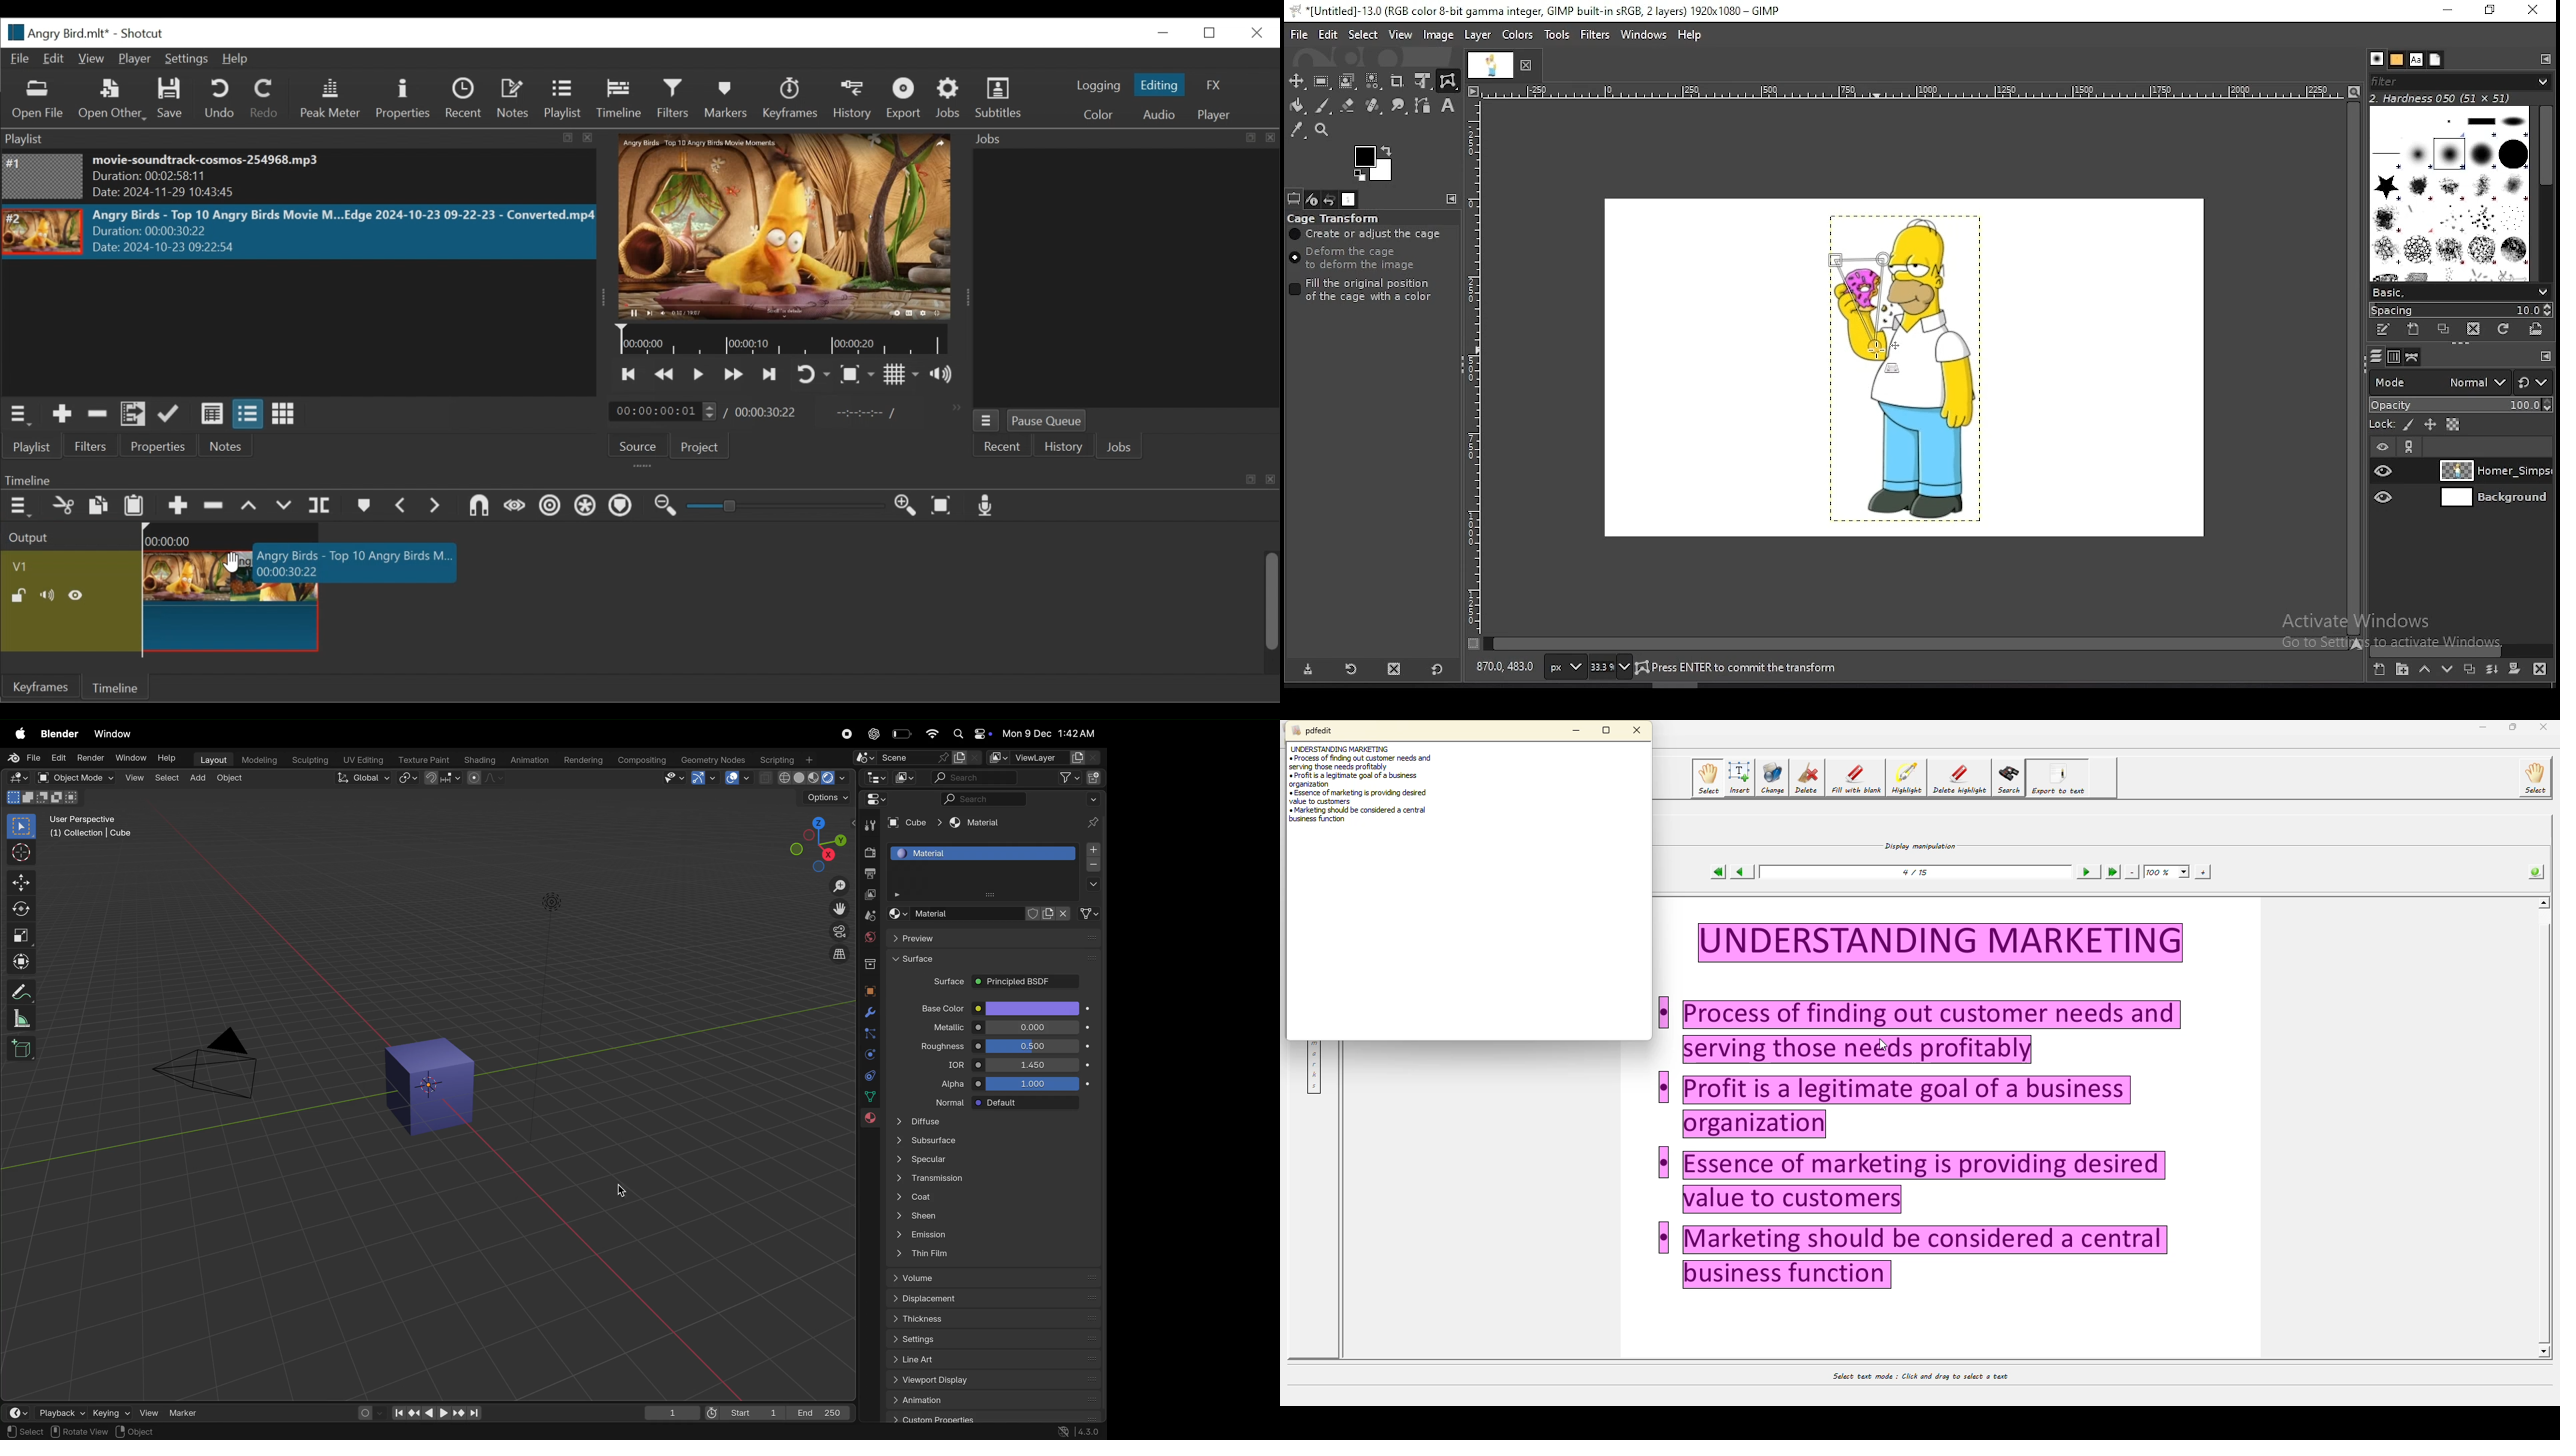  I want to click on cage transform, so click(1335, 218).